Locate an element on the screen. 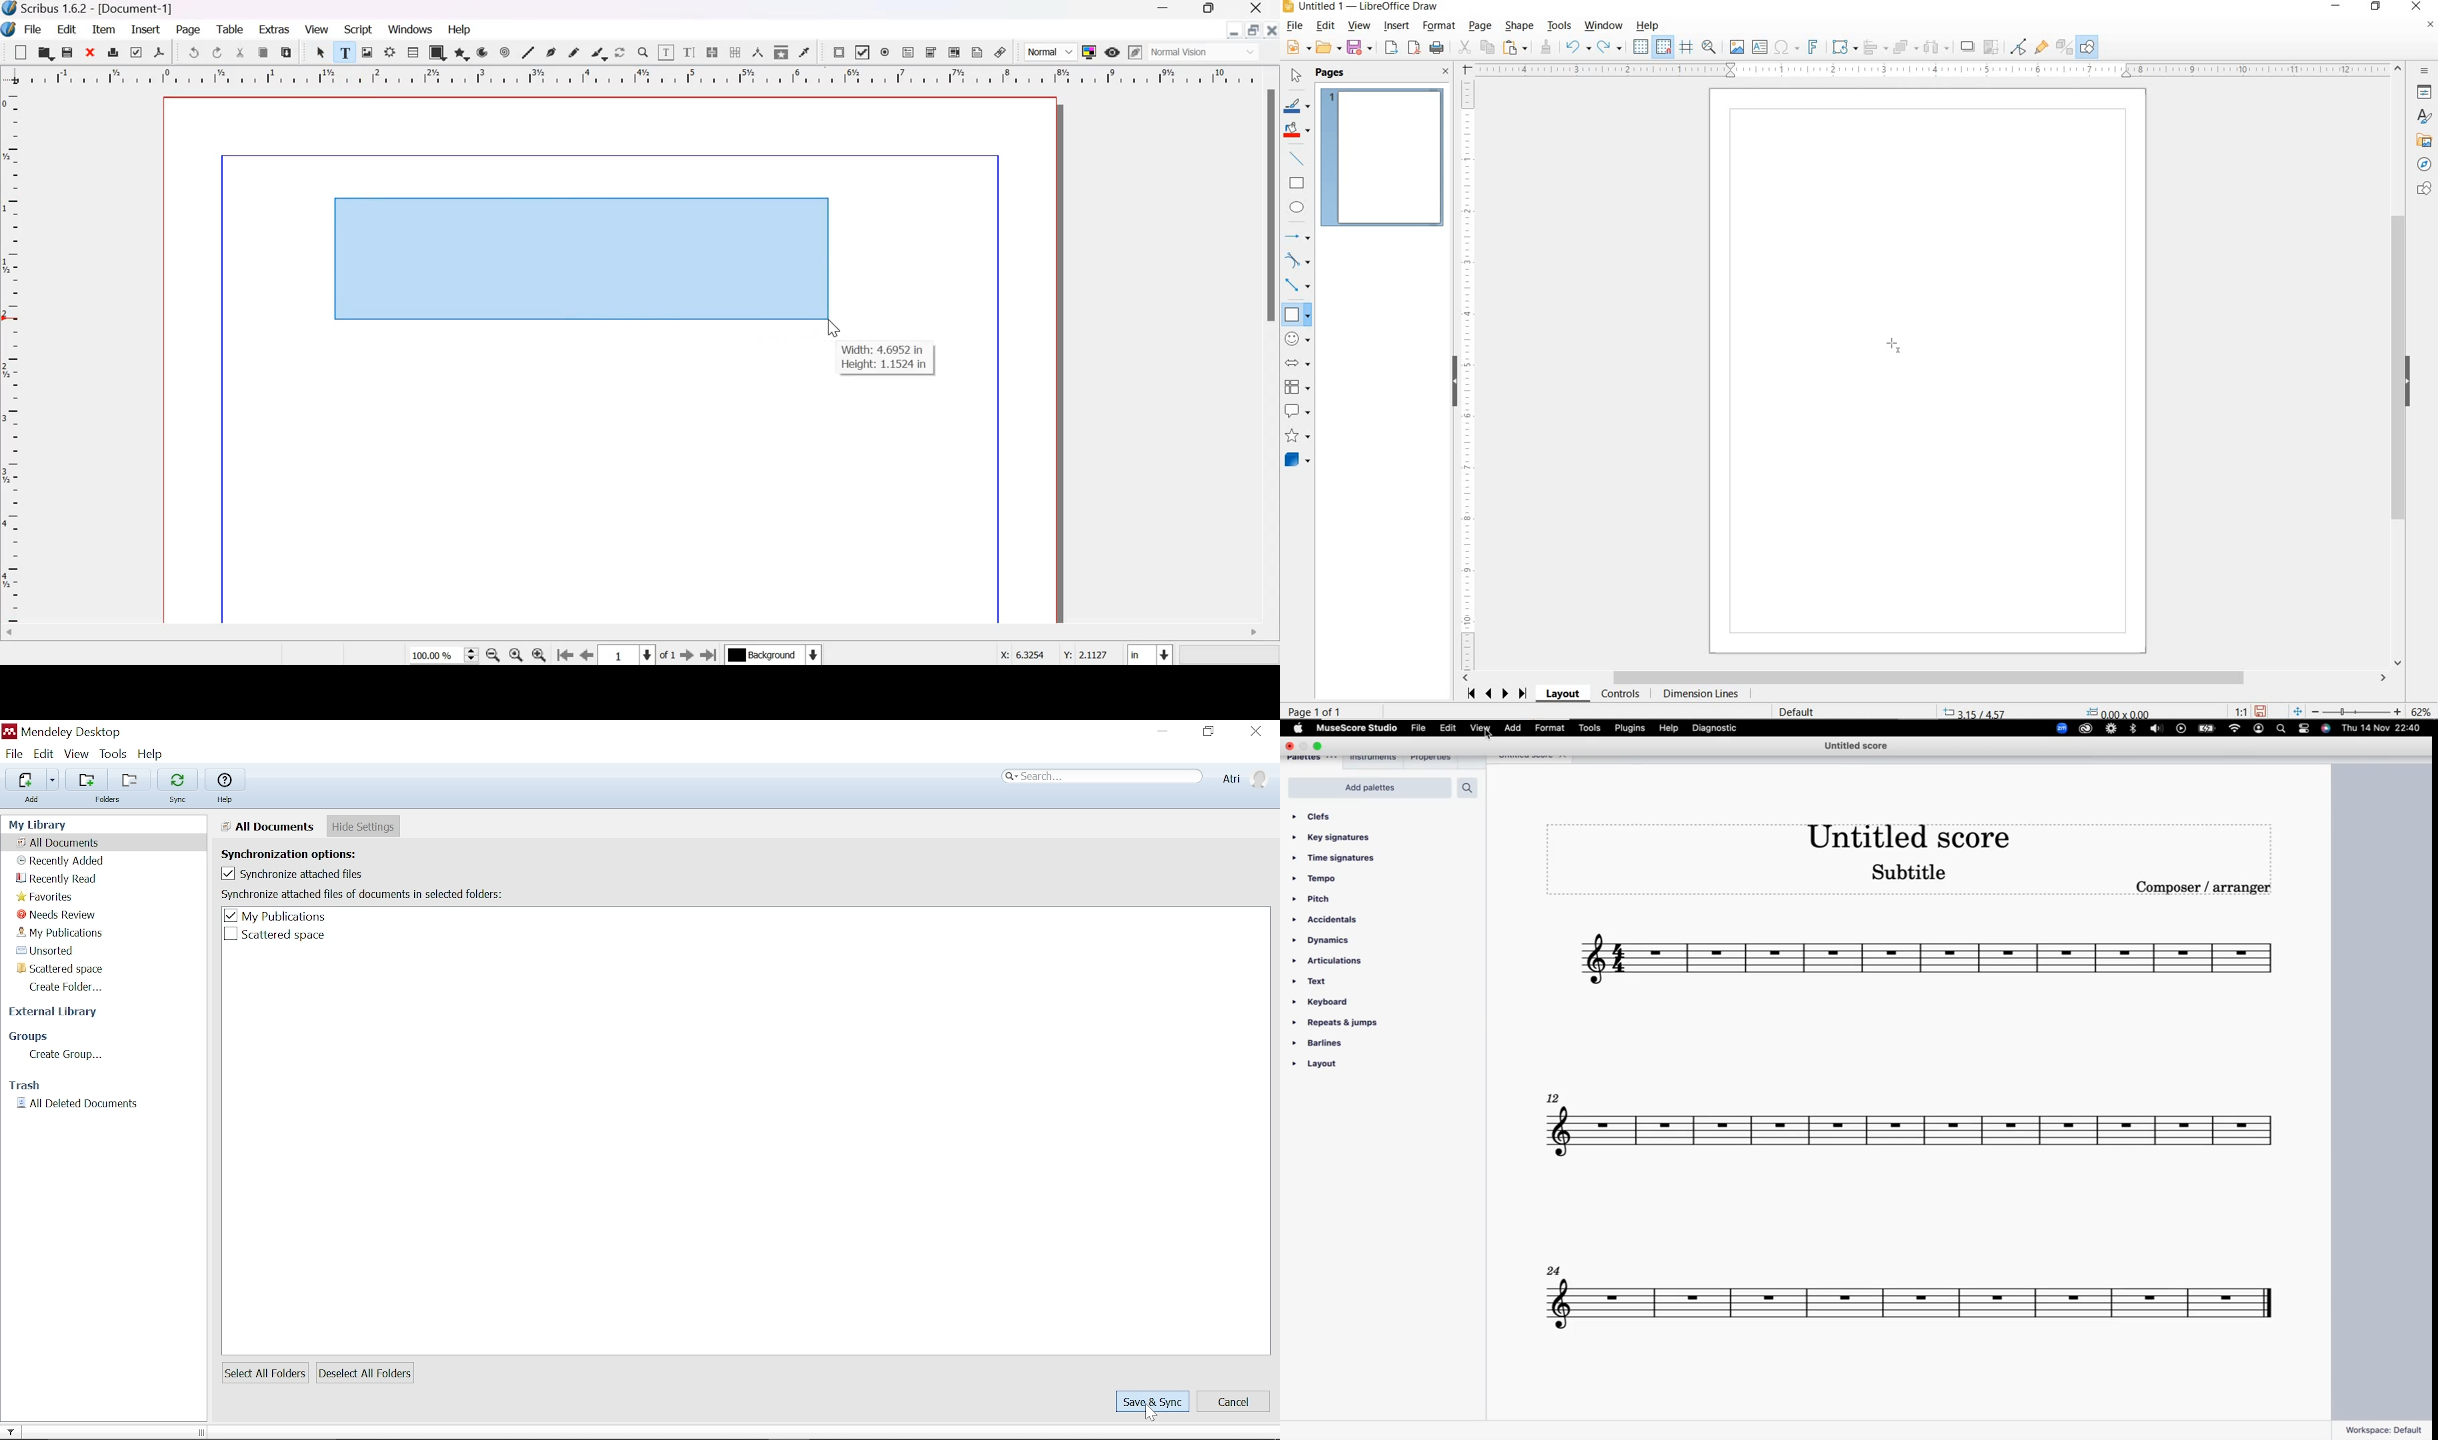  folders is located at coordinates (110, 802).